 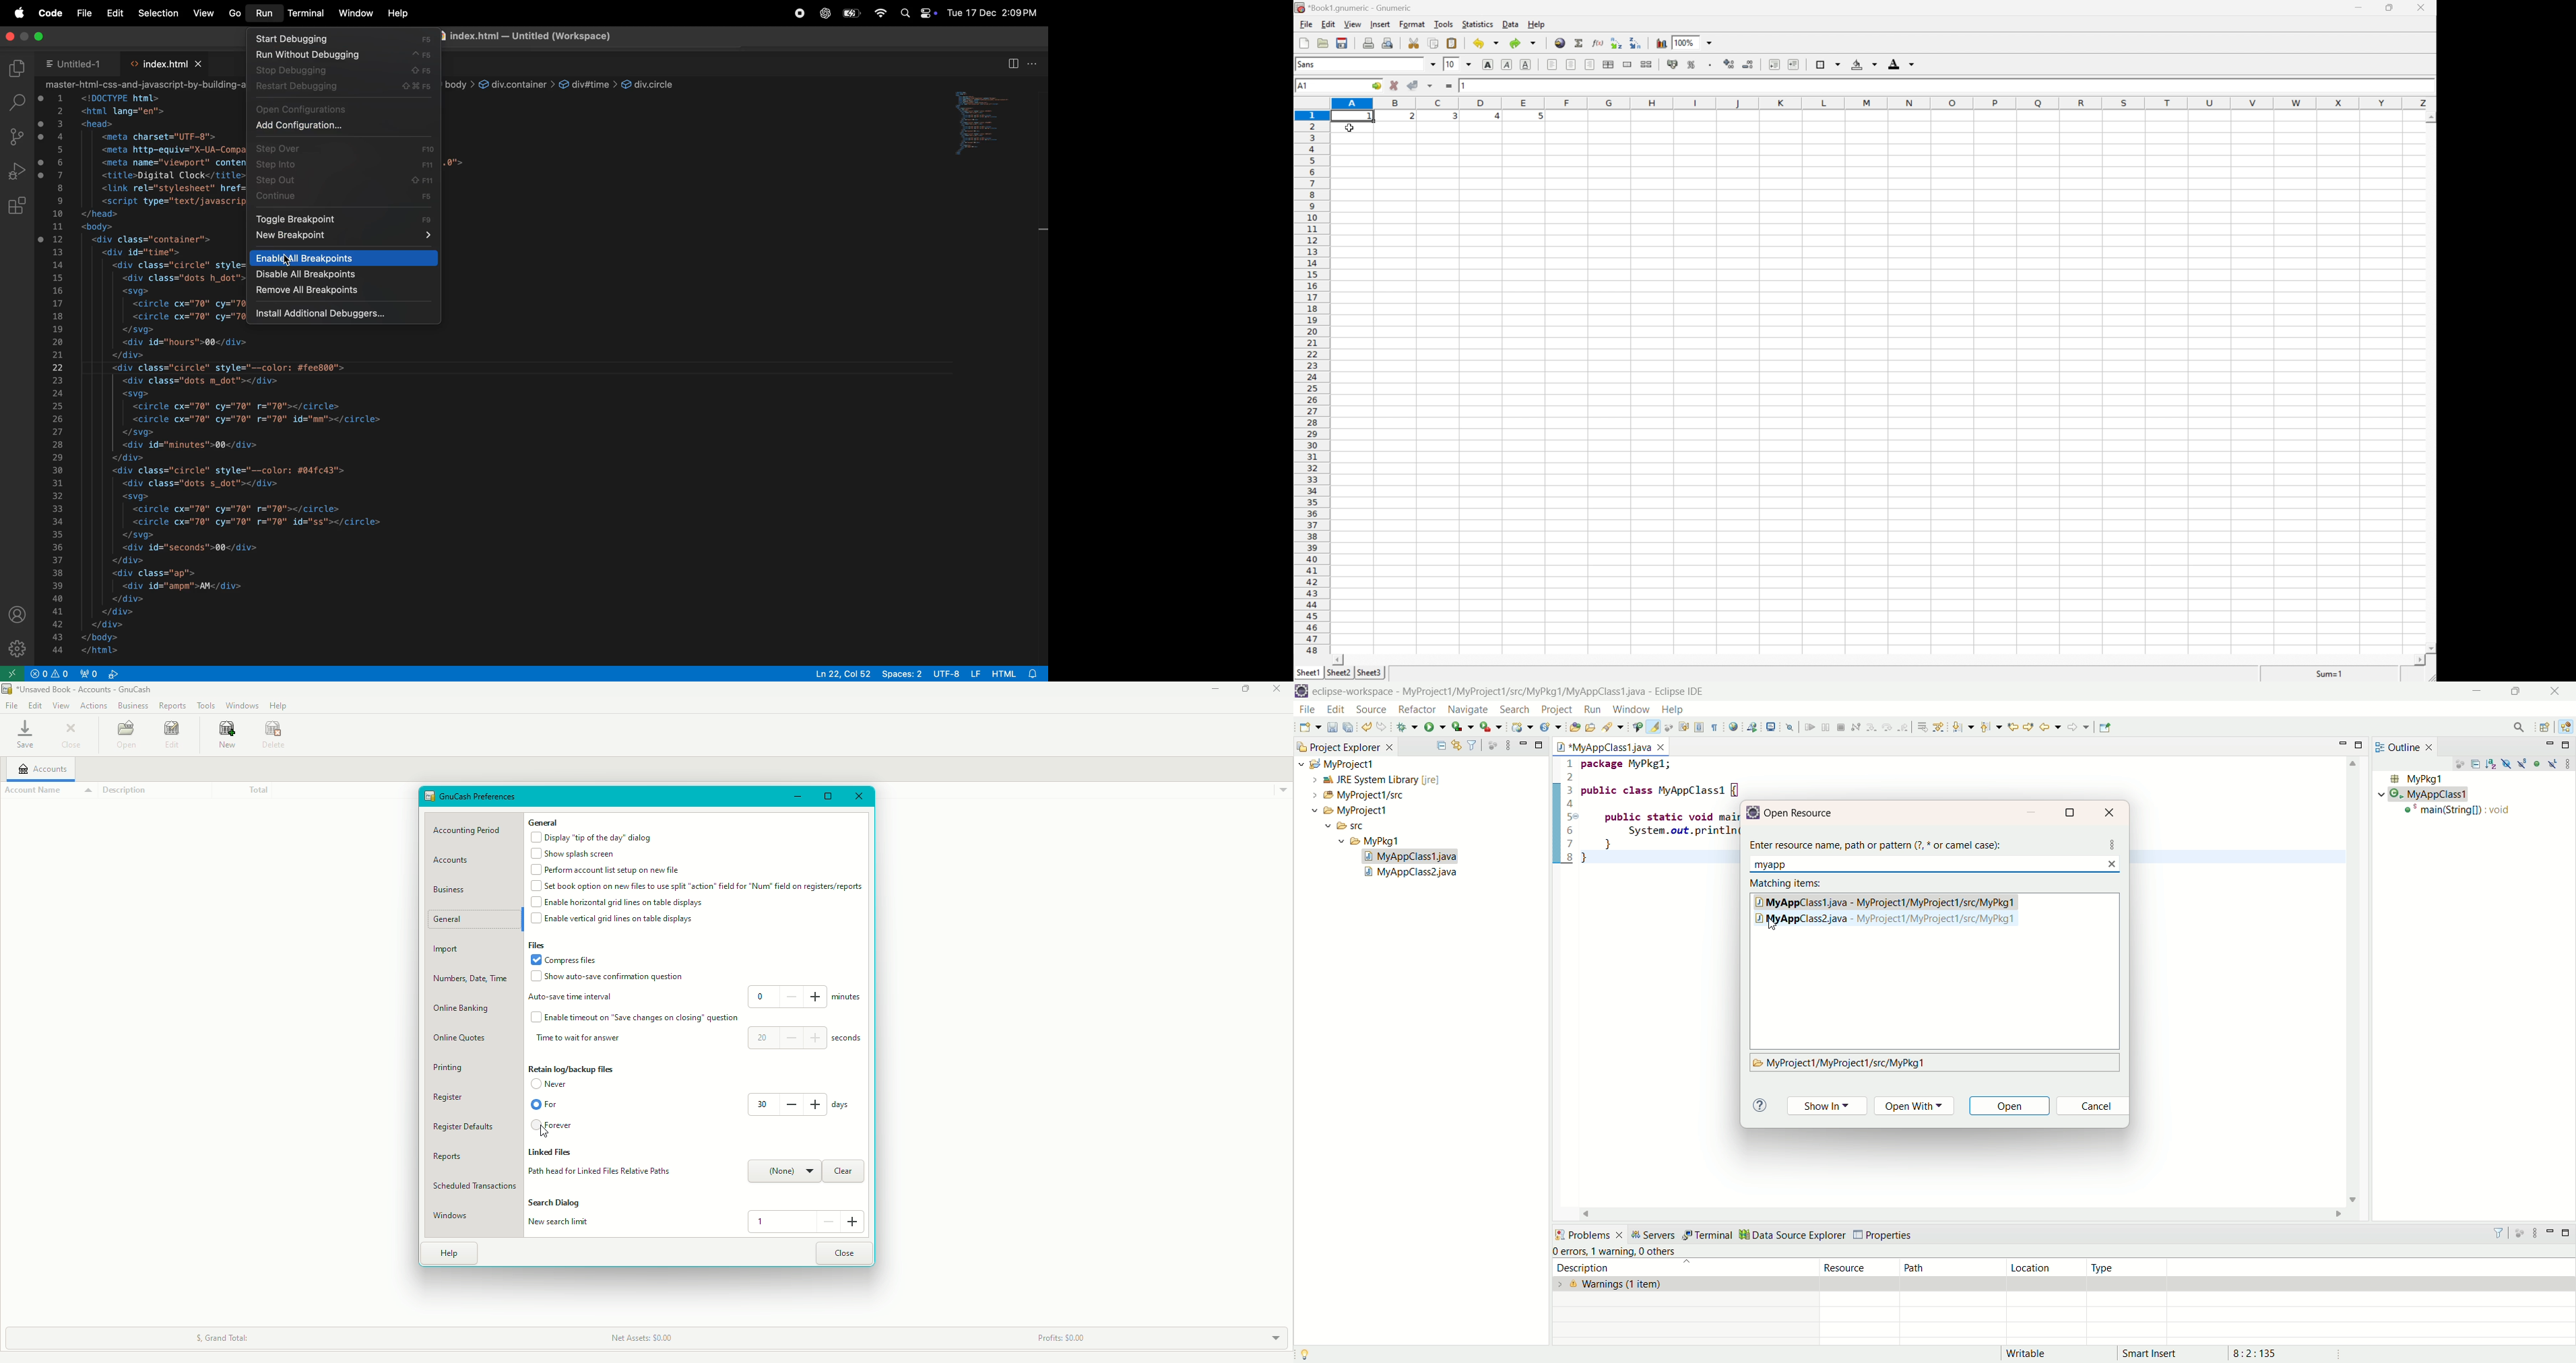 What do you see at coordinates (1539, 118) in the screenshot?
I see `5` at bounding box center [1539, 118].